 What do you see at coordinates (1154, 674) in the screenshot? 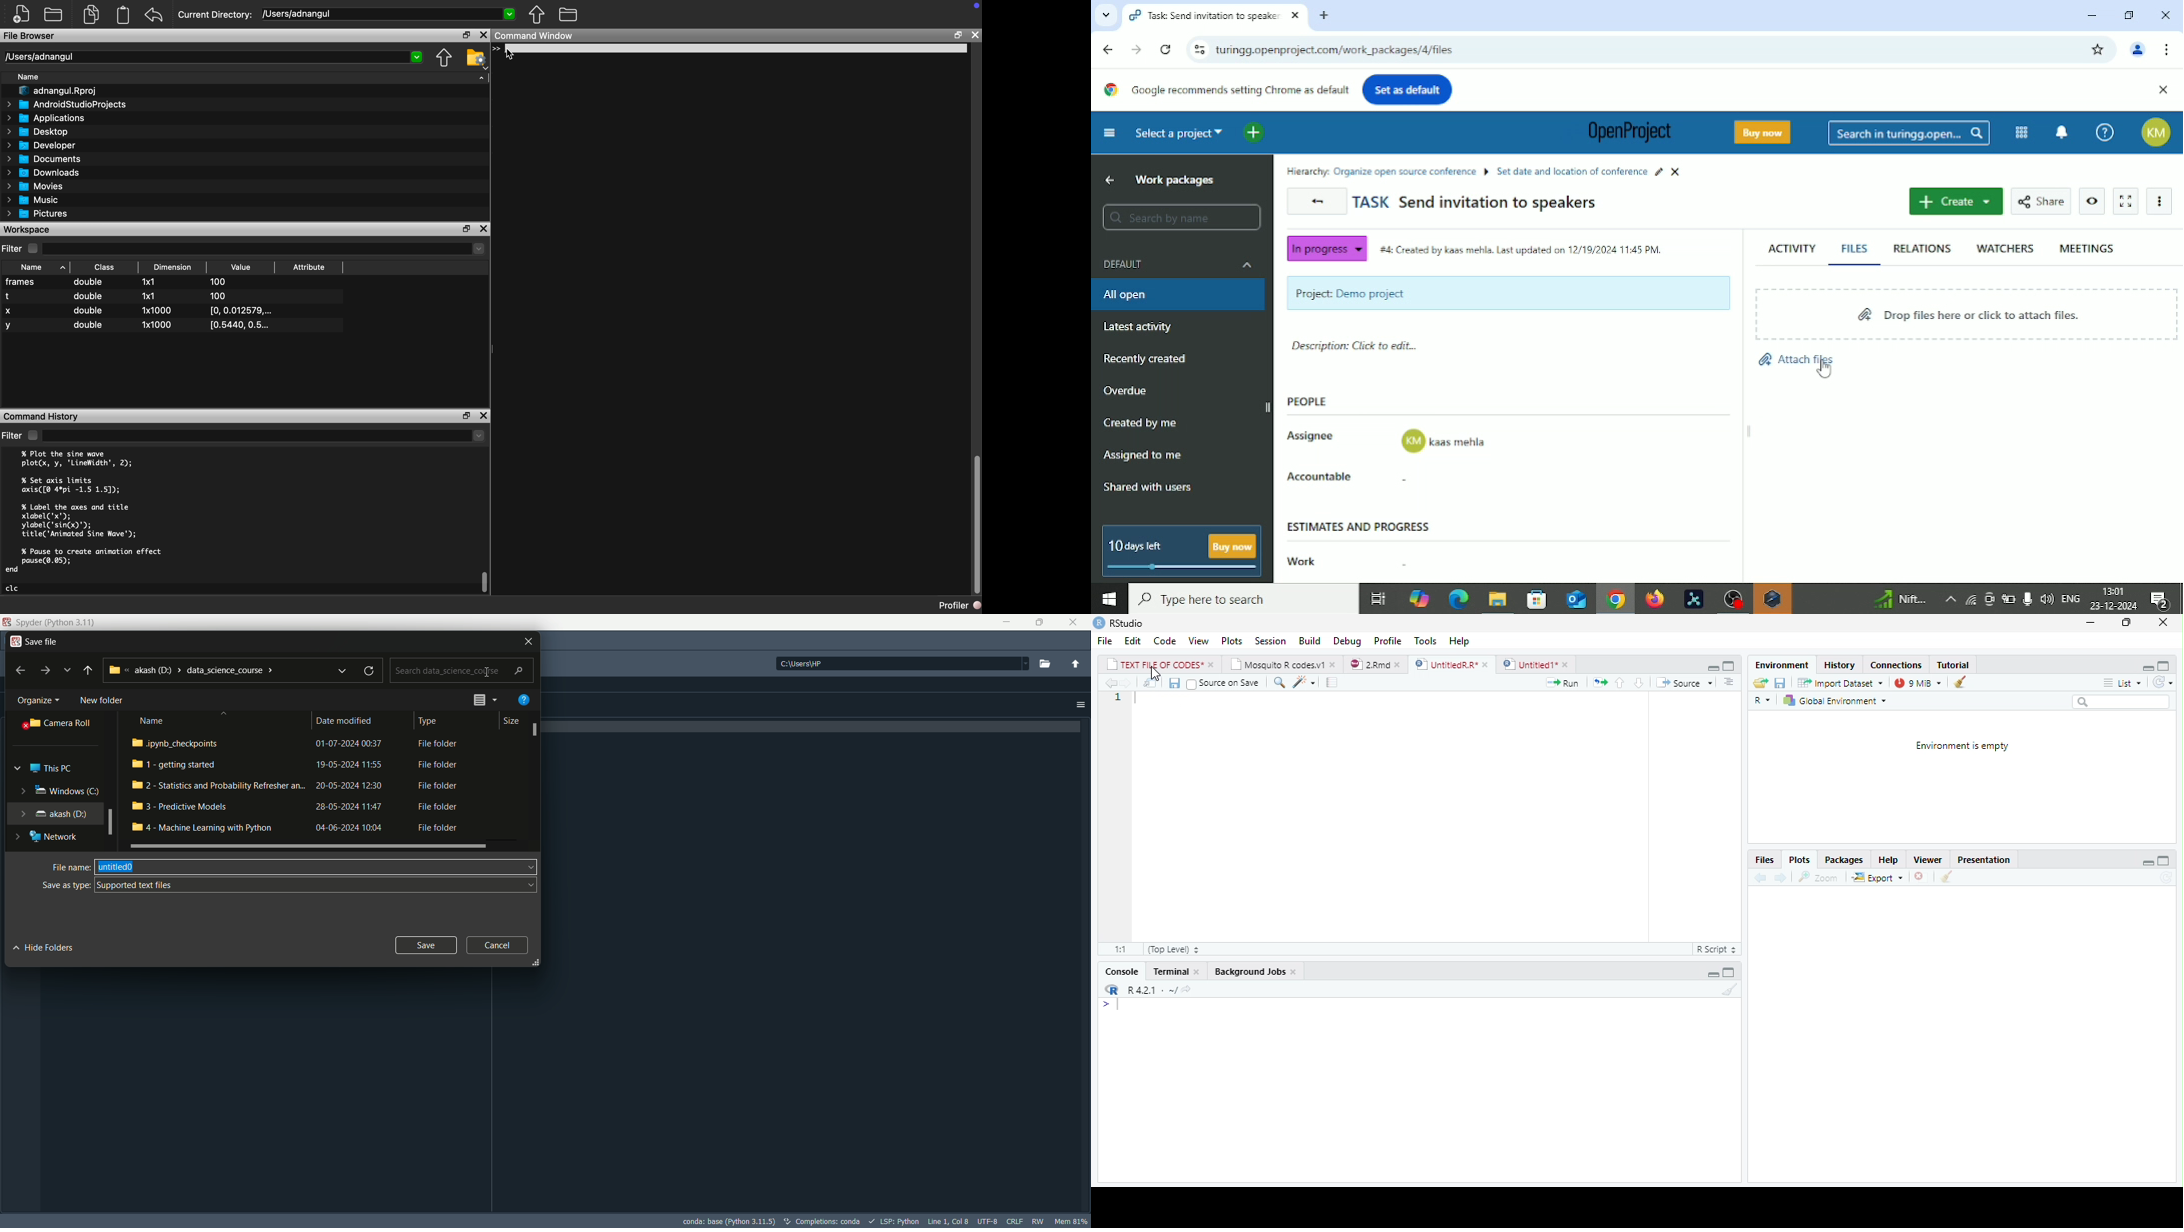
I see `cursor` at bounding box center [1154, 674].